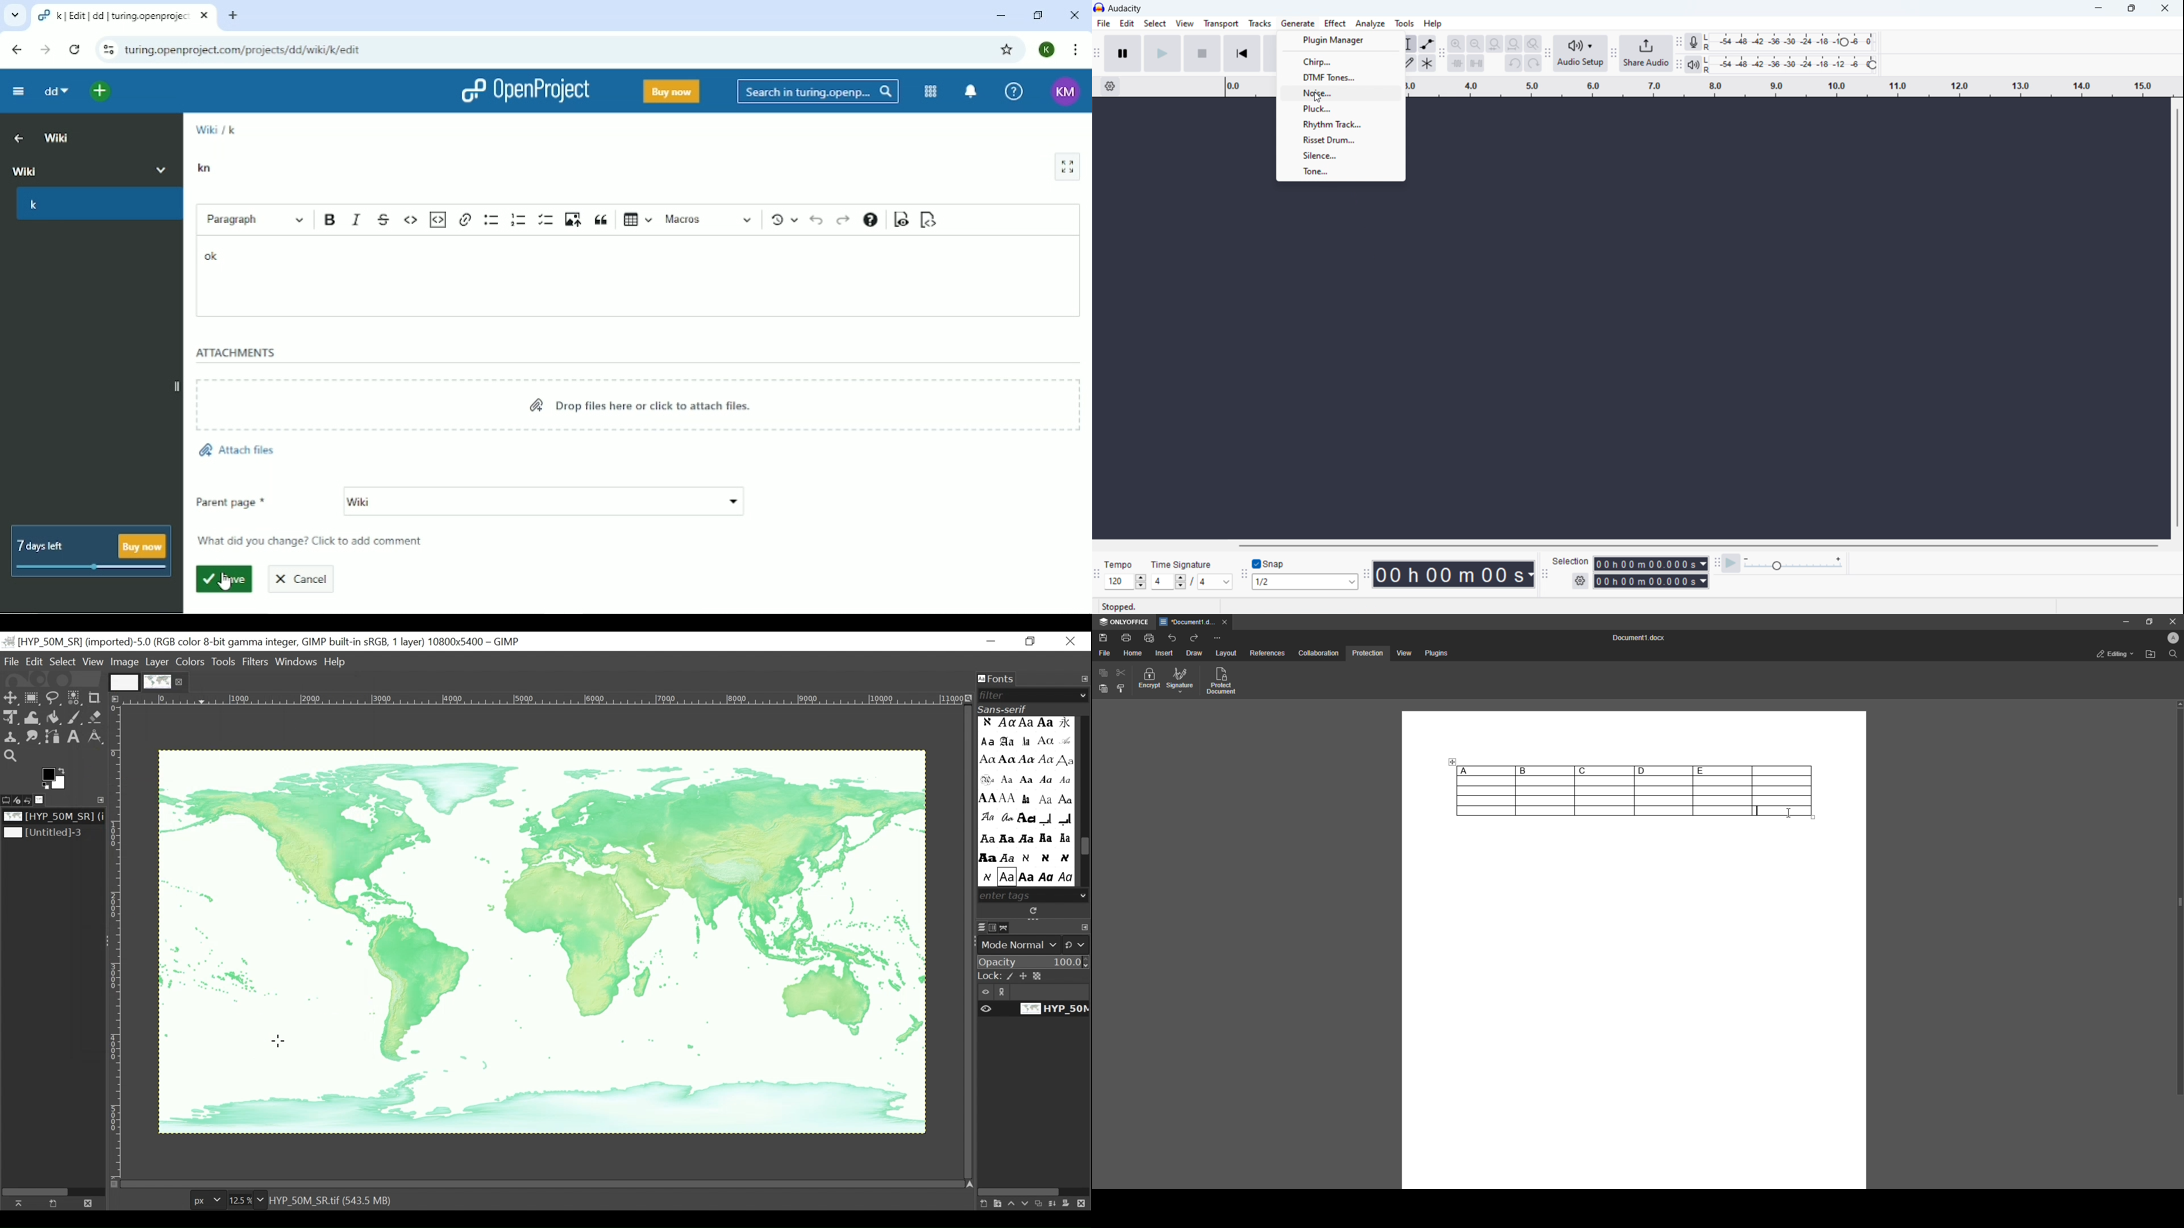 This screenshot has height=1232, width=2184. I want to click on Draw, so click(1194, 654).